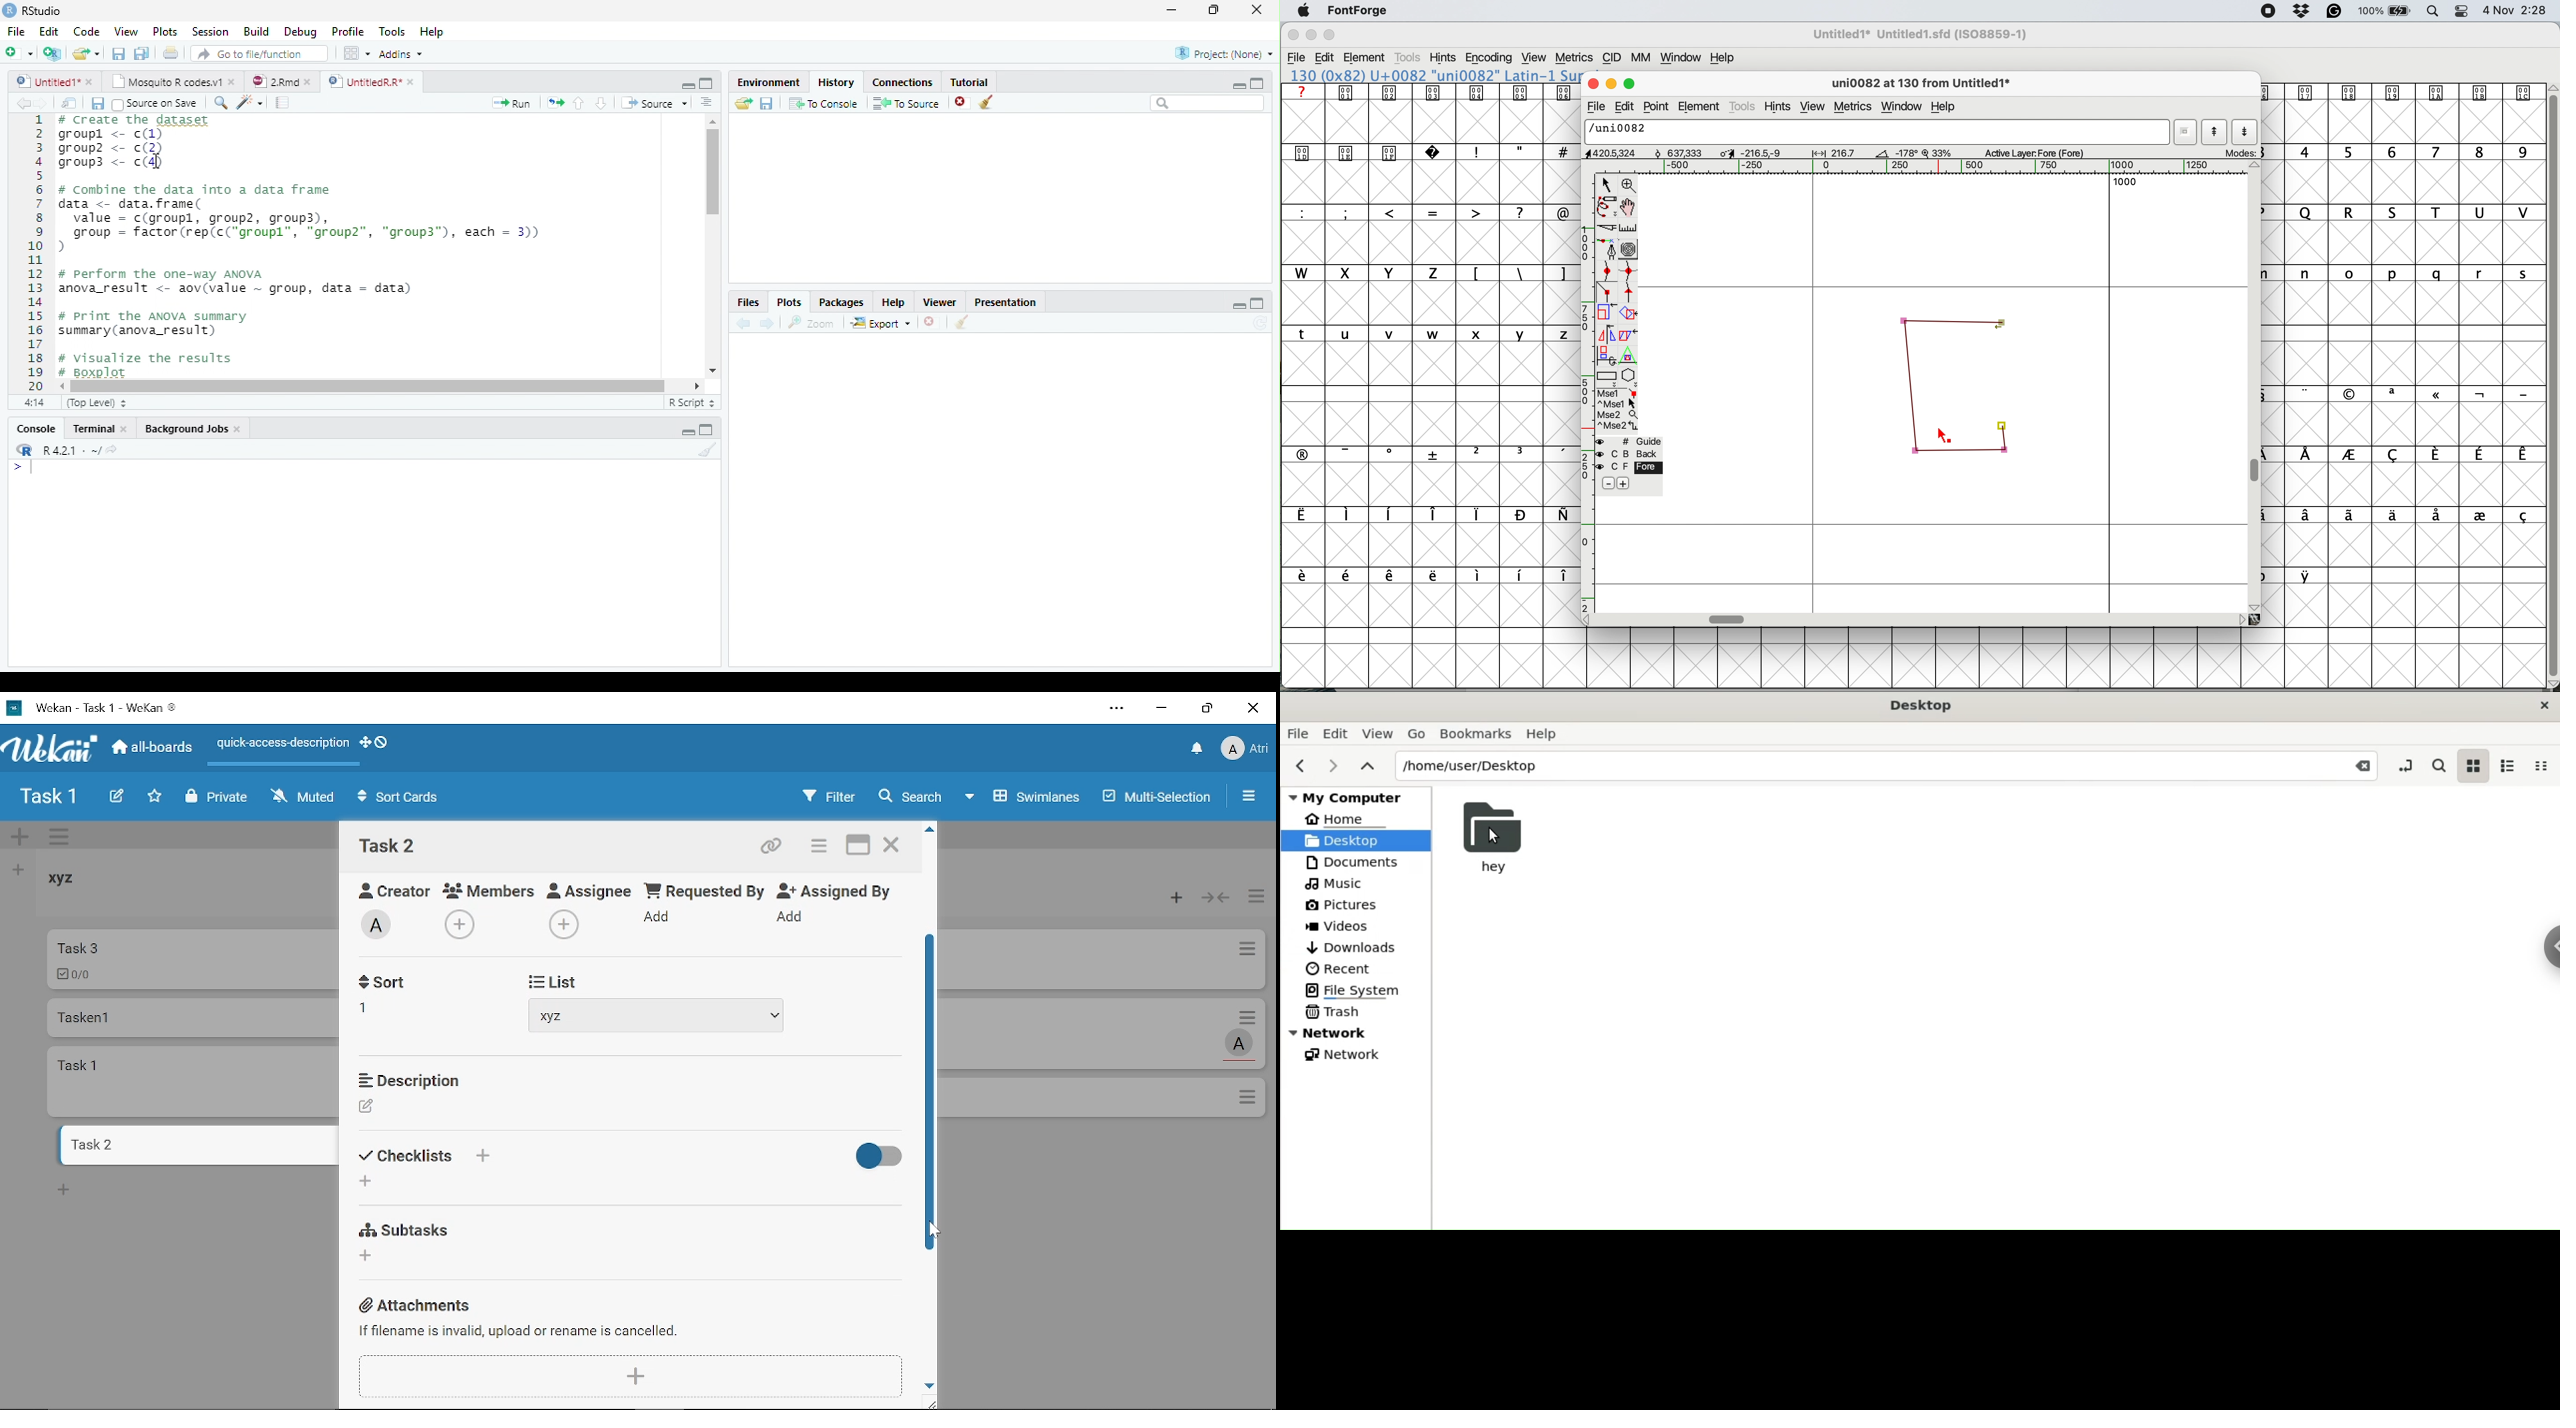 The height and width of the screenshot is (1428, 2576). What do you see at coordinates (101, 105) in the screenshot?
I see `Save all` at bounding box center [101, 105].